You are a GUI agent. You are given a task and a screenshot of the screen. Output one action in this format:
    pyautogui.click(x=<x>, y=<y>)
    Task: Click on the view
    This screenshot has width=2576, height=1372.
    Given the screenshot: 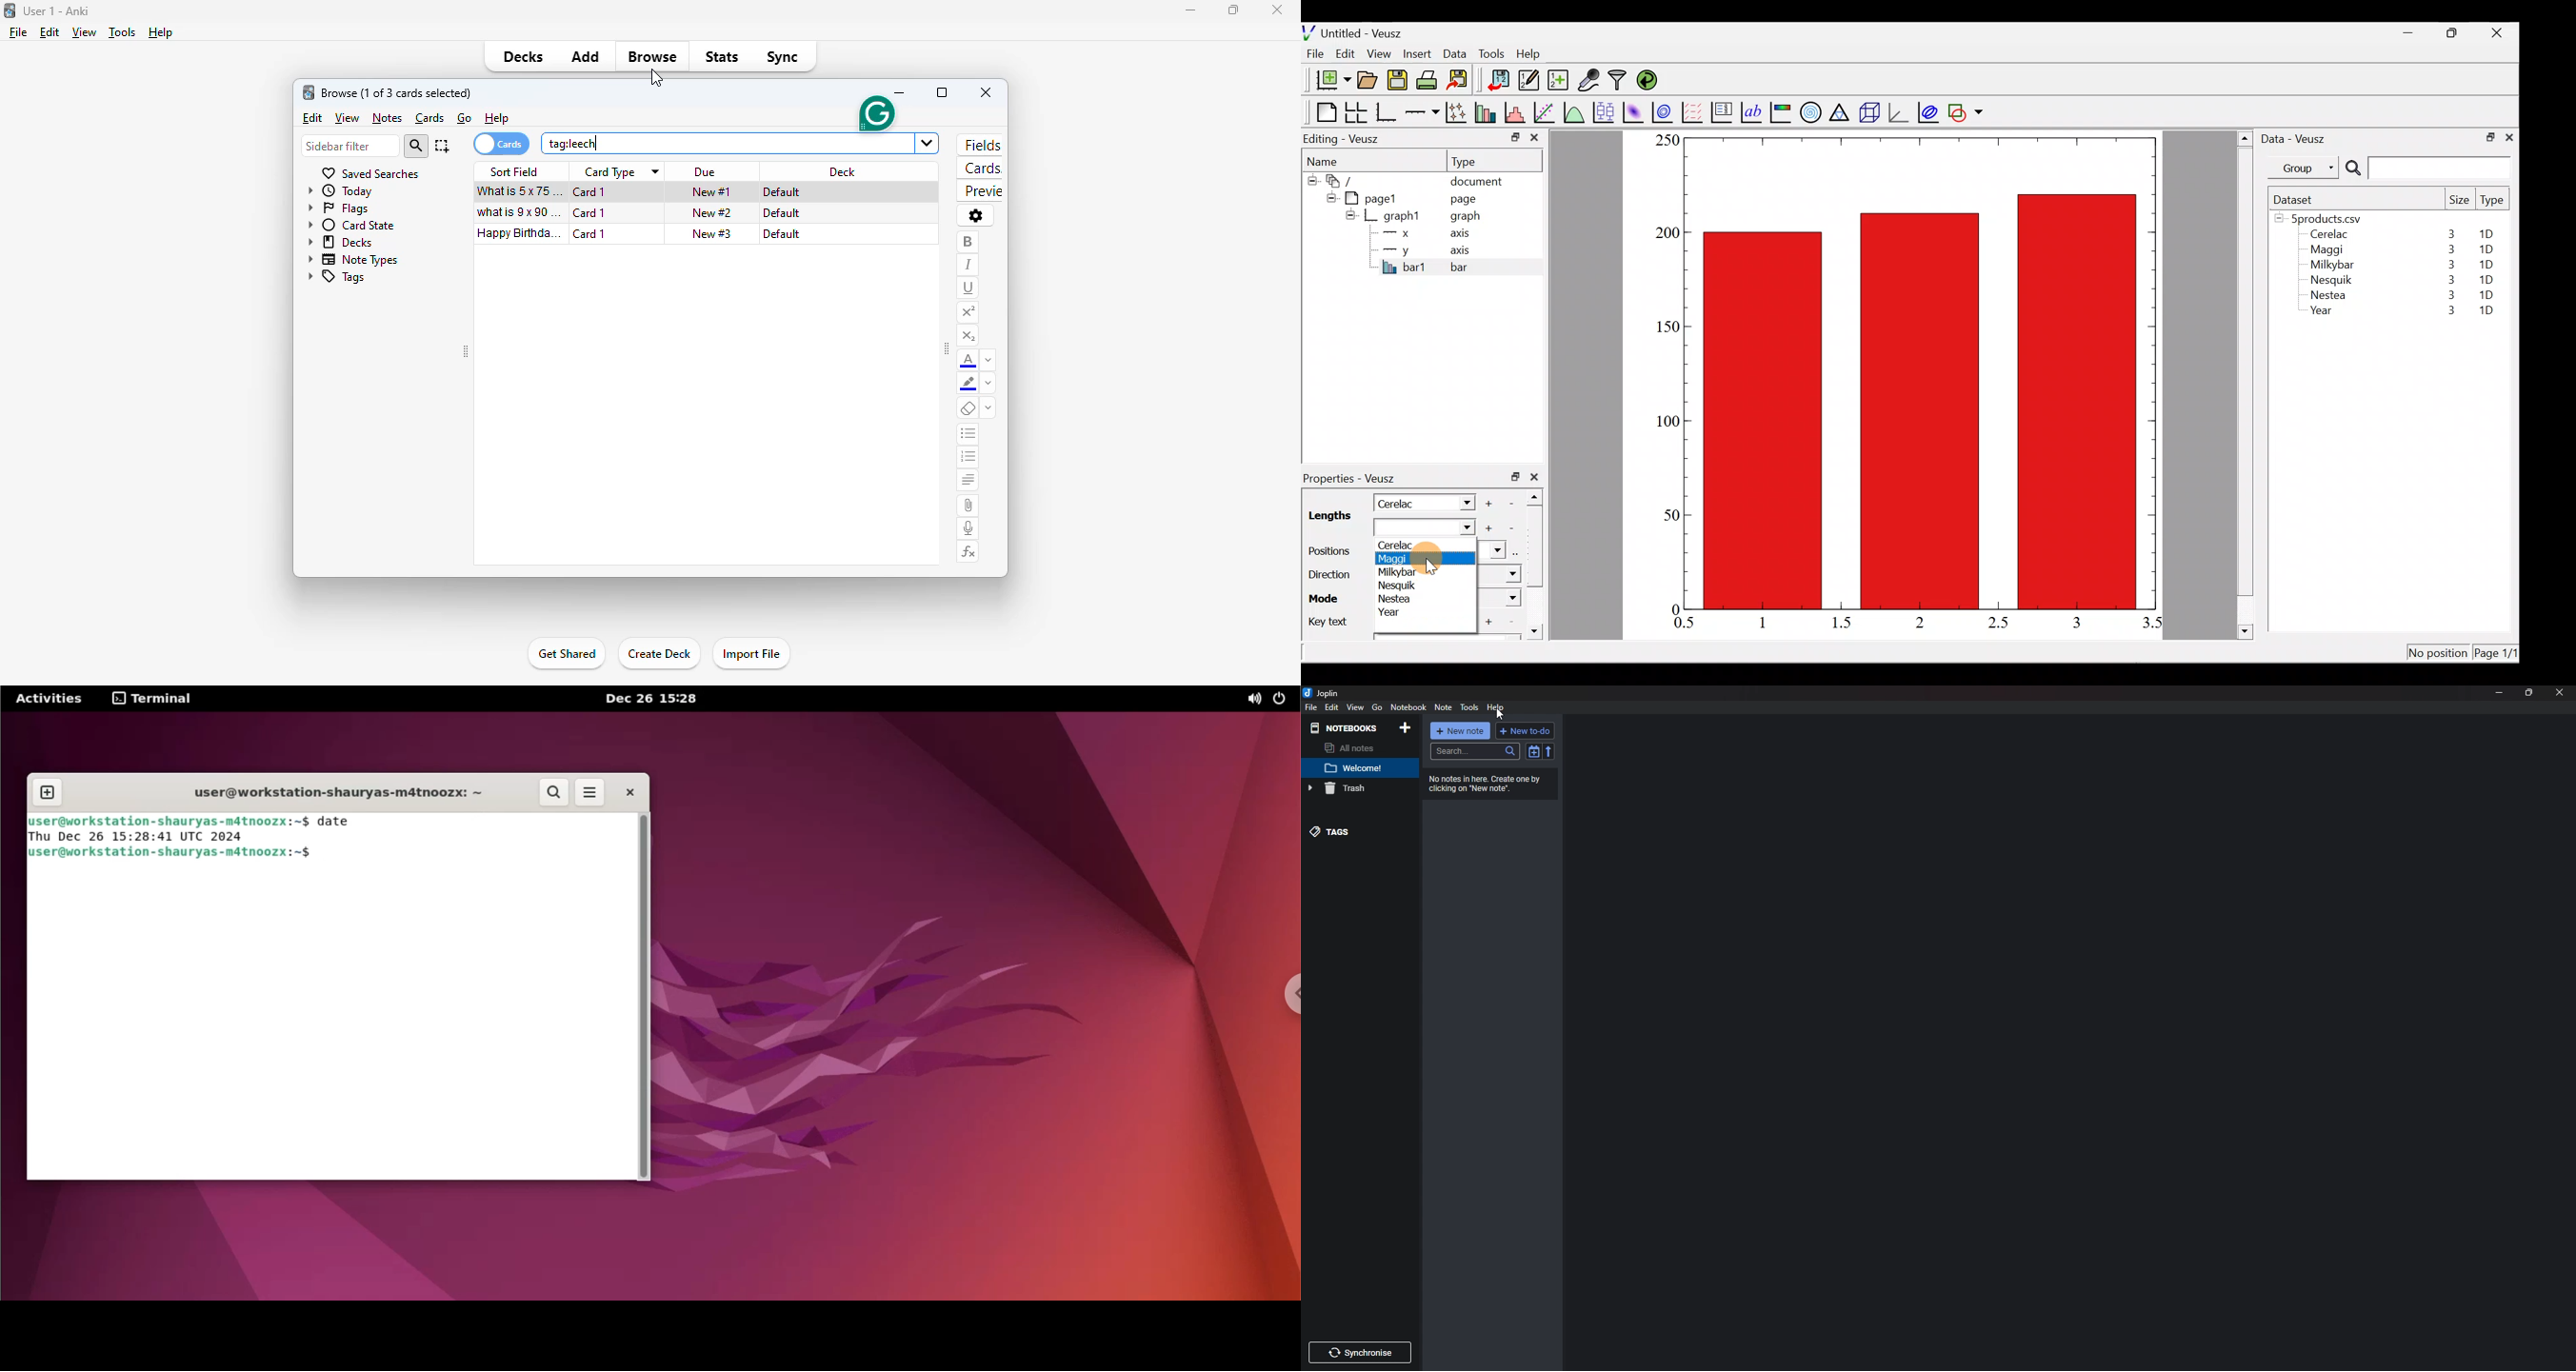 What is the action you would take?
    pyautogui.click(x=349, y=118)
    